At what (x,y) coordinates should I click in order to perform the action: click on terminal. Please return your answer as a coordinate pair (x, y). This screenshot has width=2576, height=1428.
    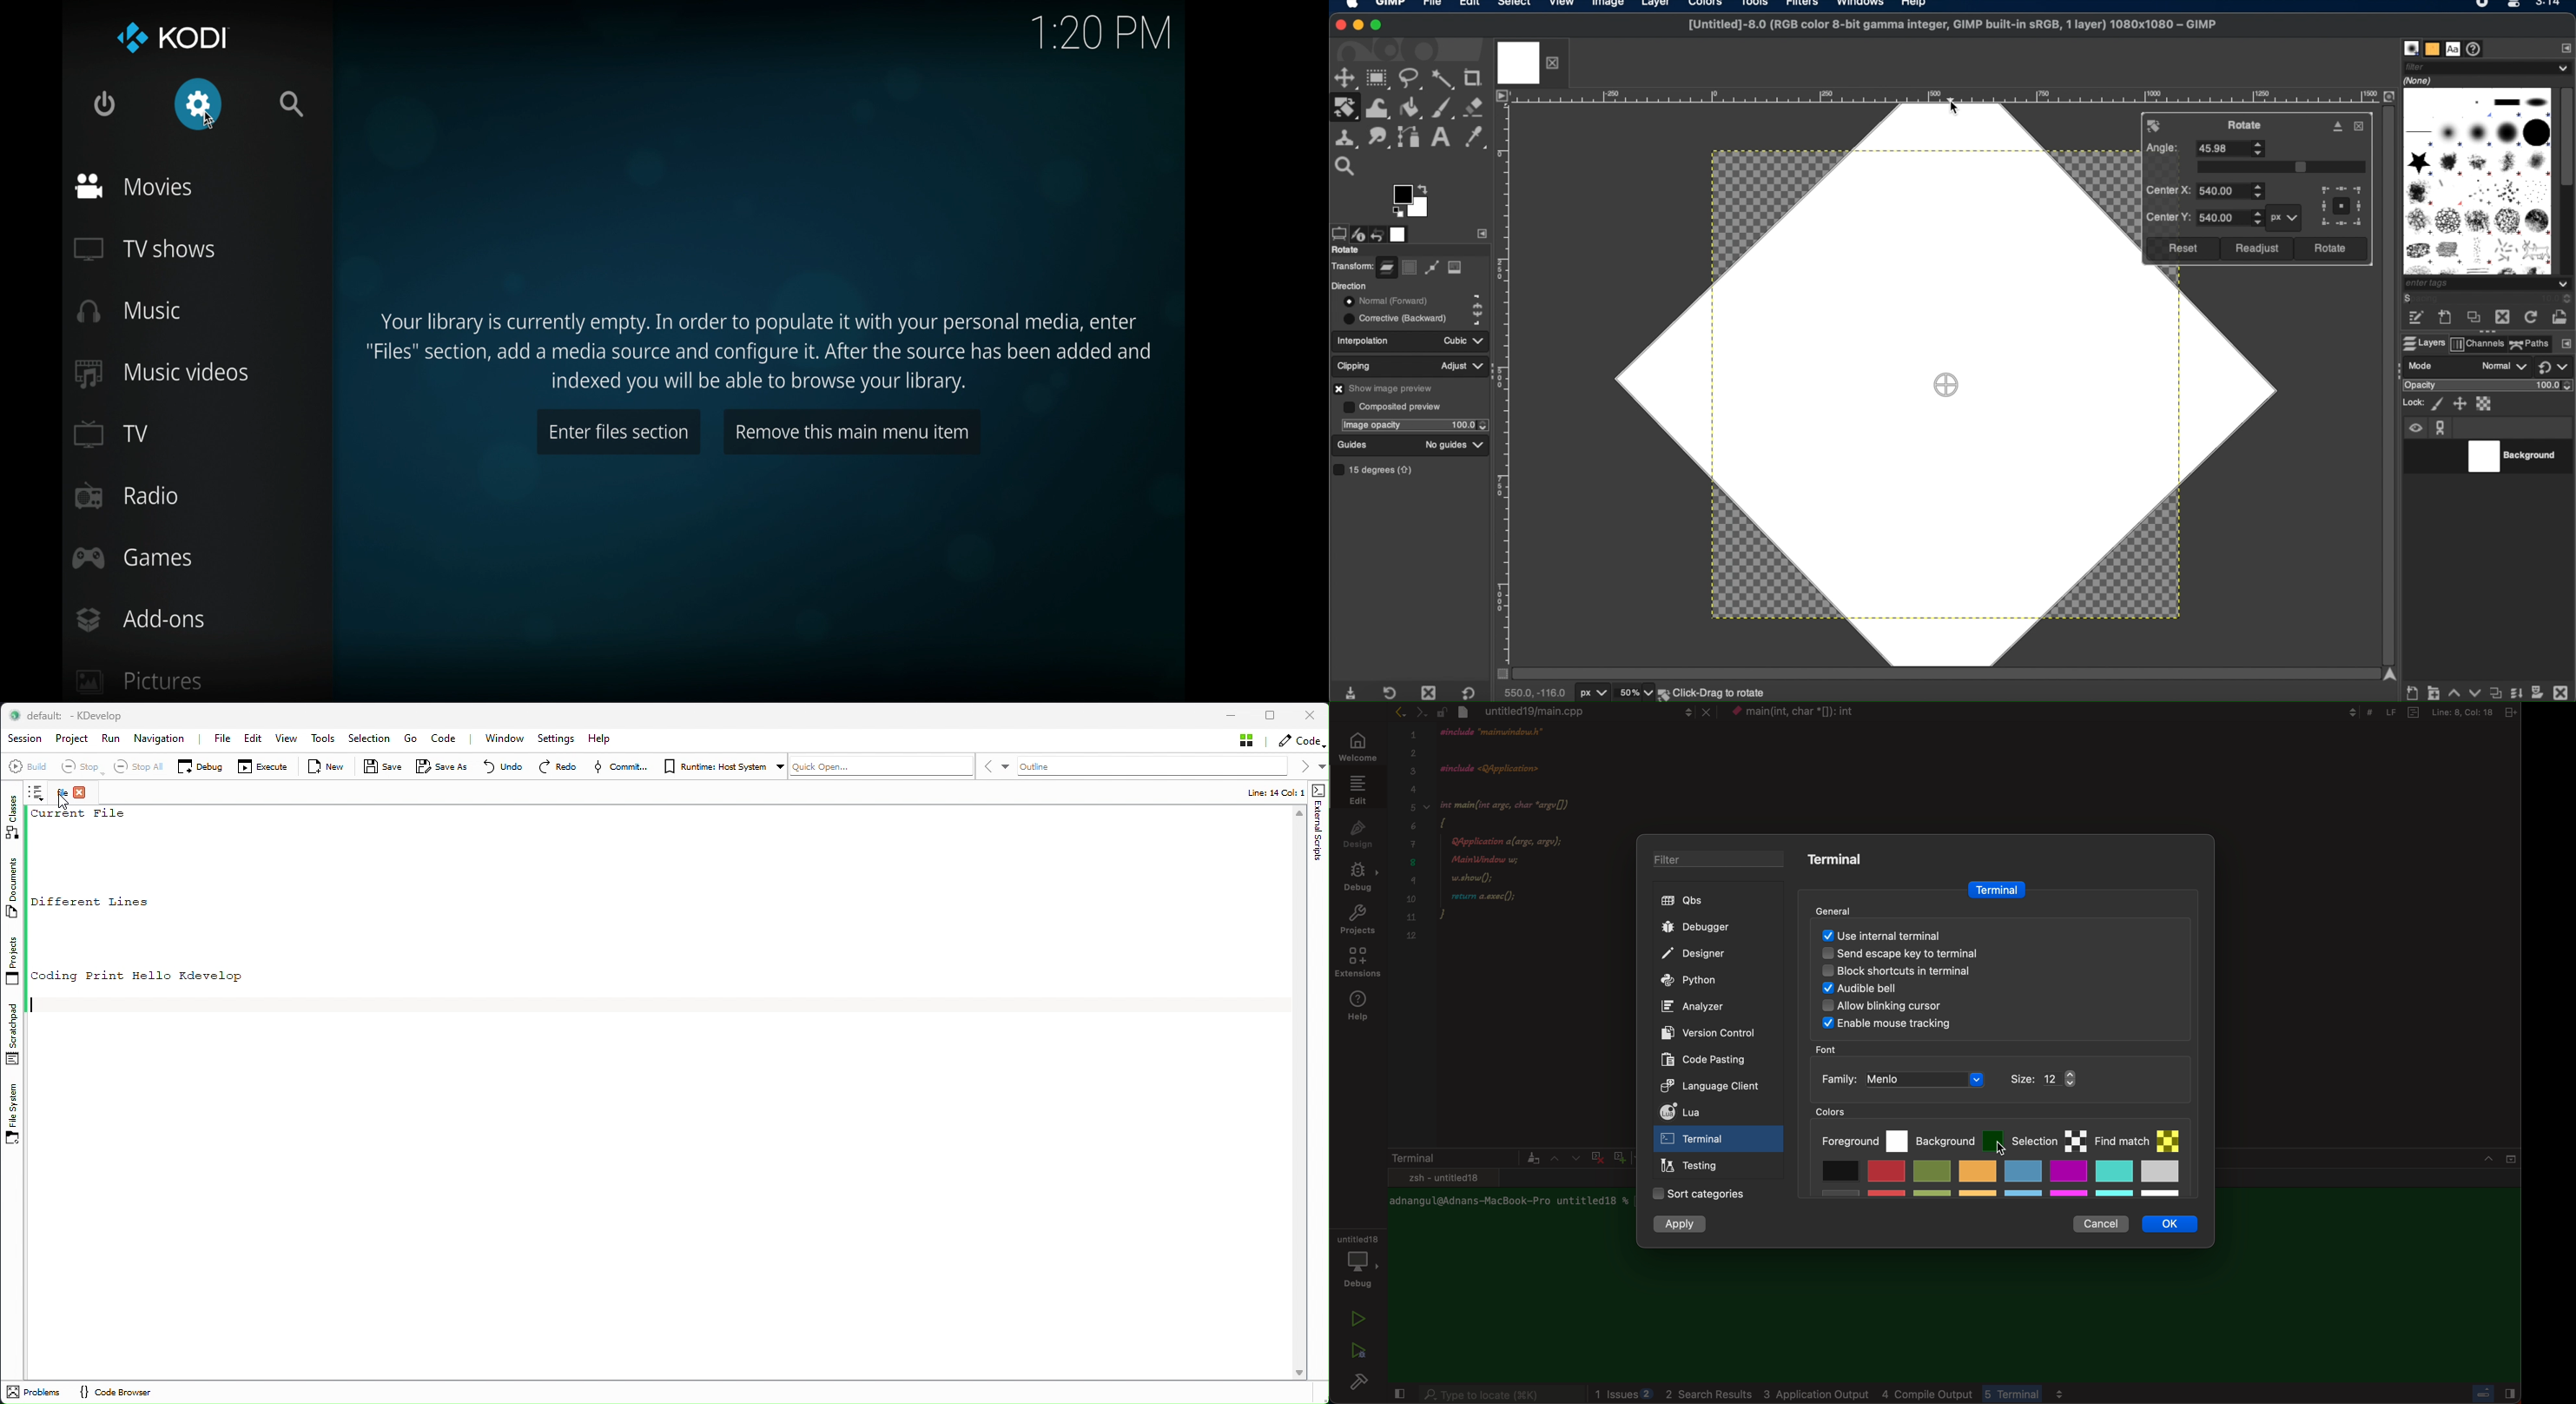
    Looking at the image, I should click on (1463, 1158).